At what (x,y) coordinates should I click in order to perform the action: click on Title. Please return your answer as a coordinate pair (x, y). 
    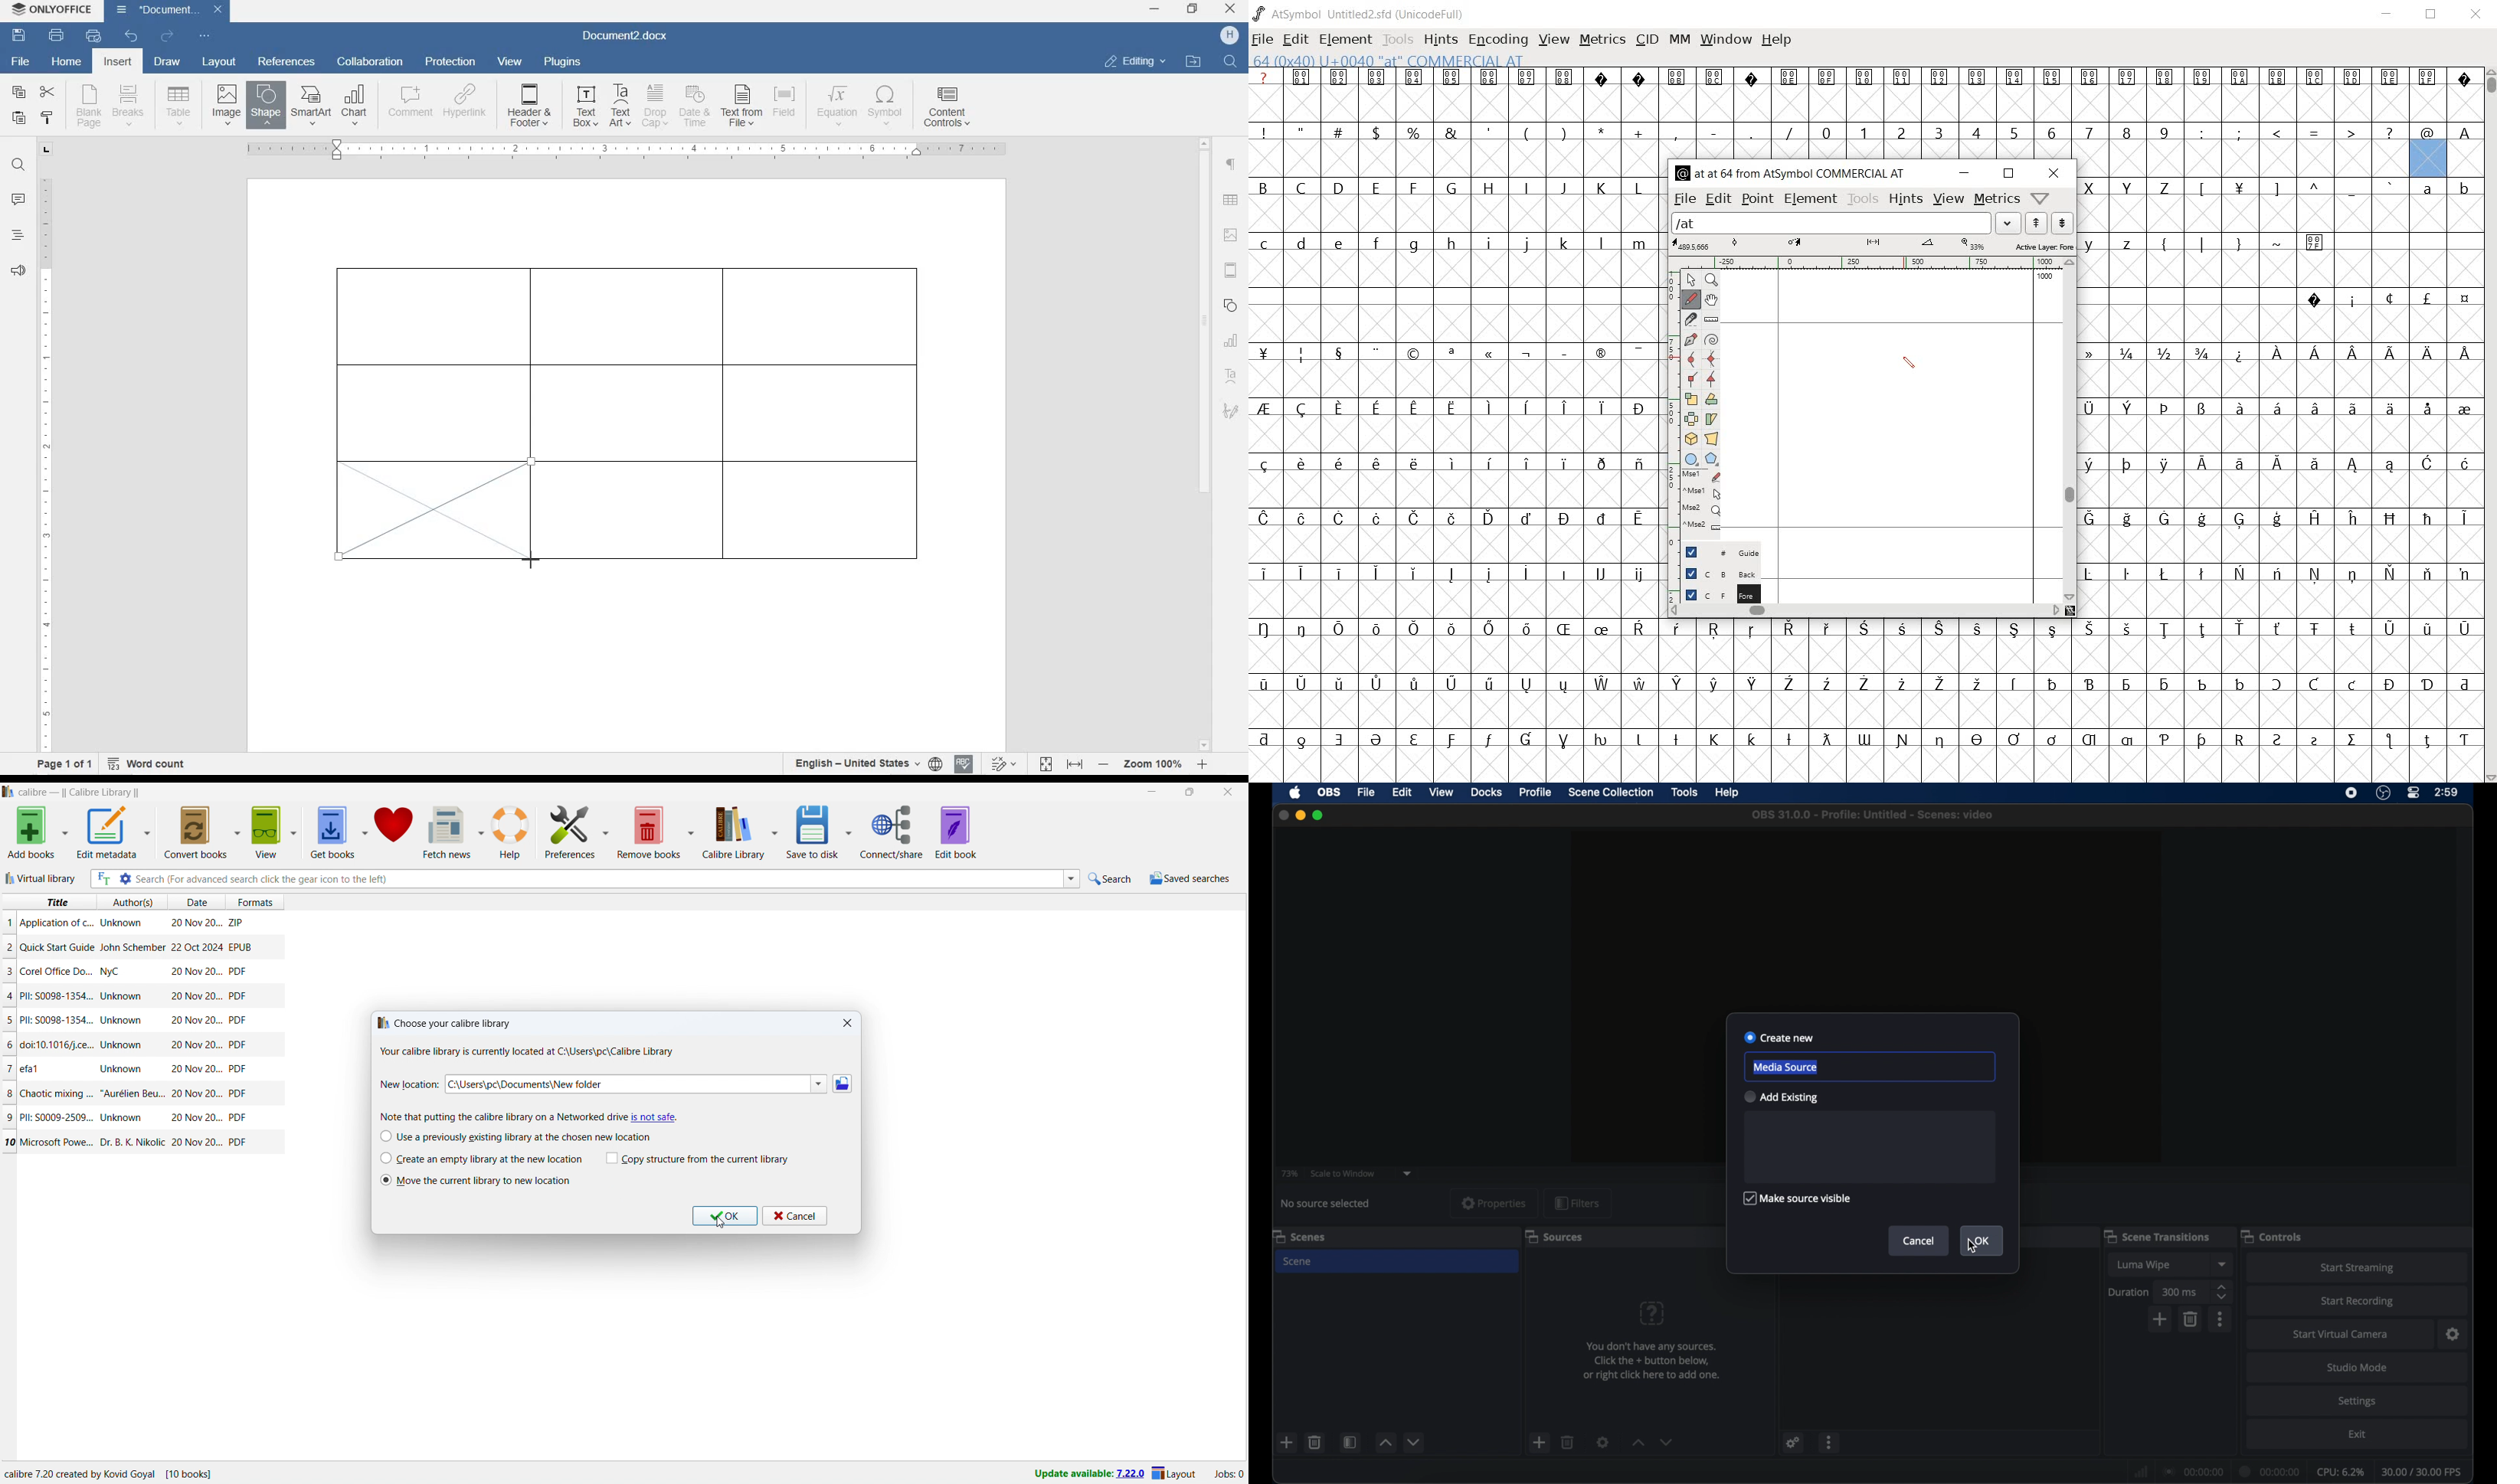
    Looking at the image, I should click on (60, 971).